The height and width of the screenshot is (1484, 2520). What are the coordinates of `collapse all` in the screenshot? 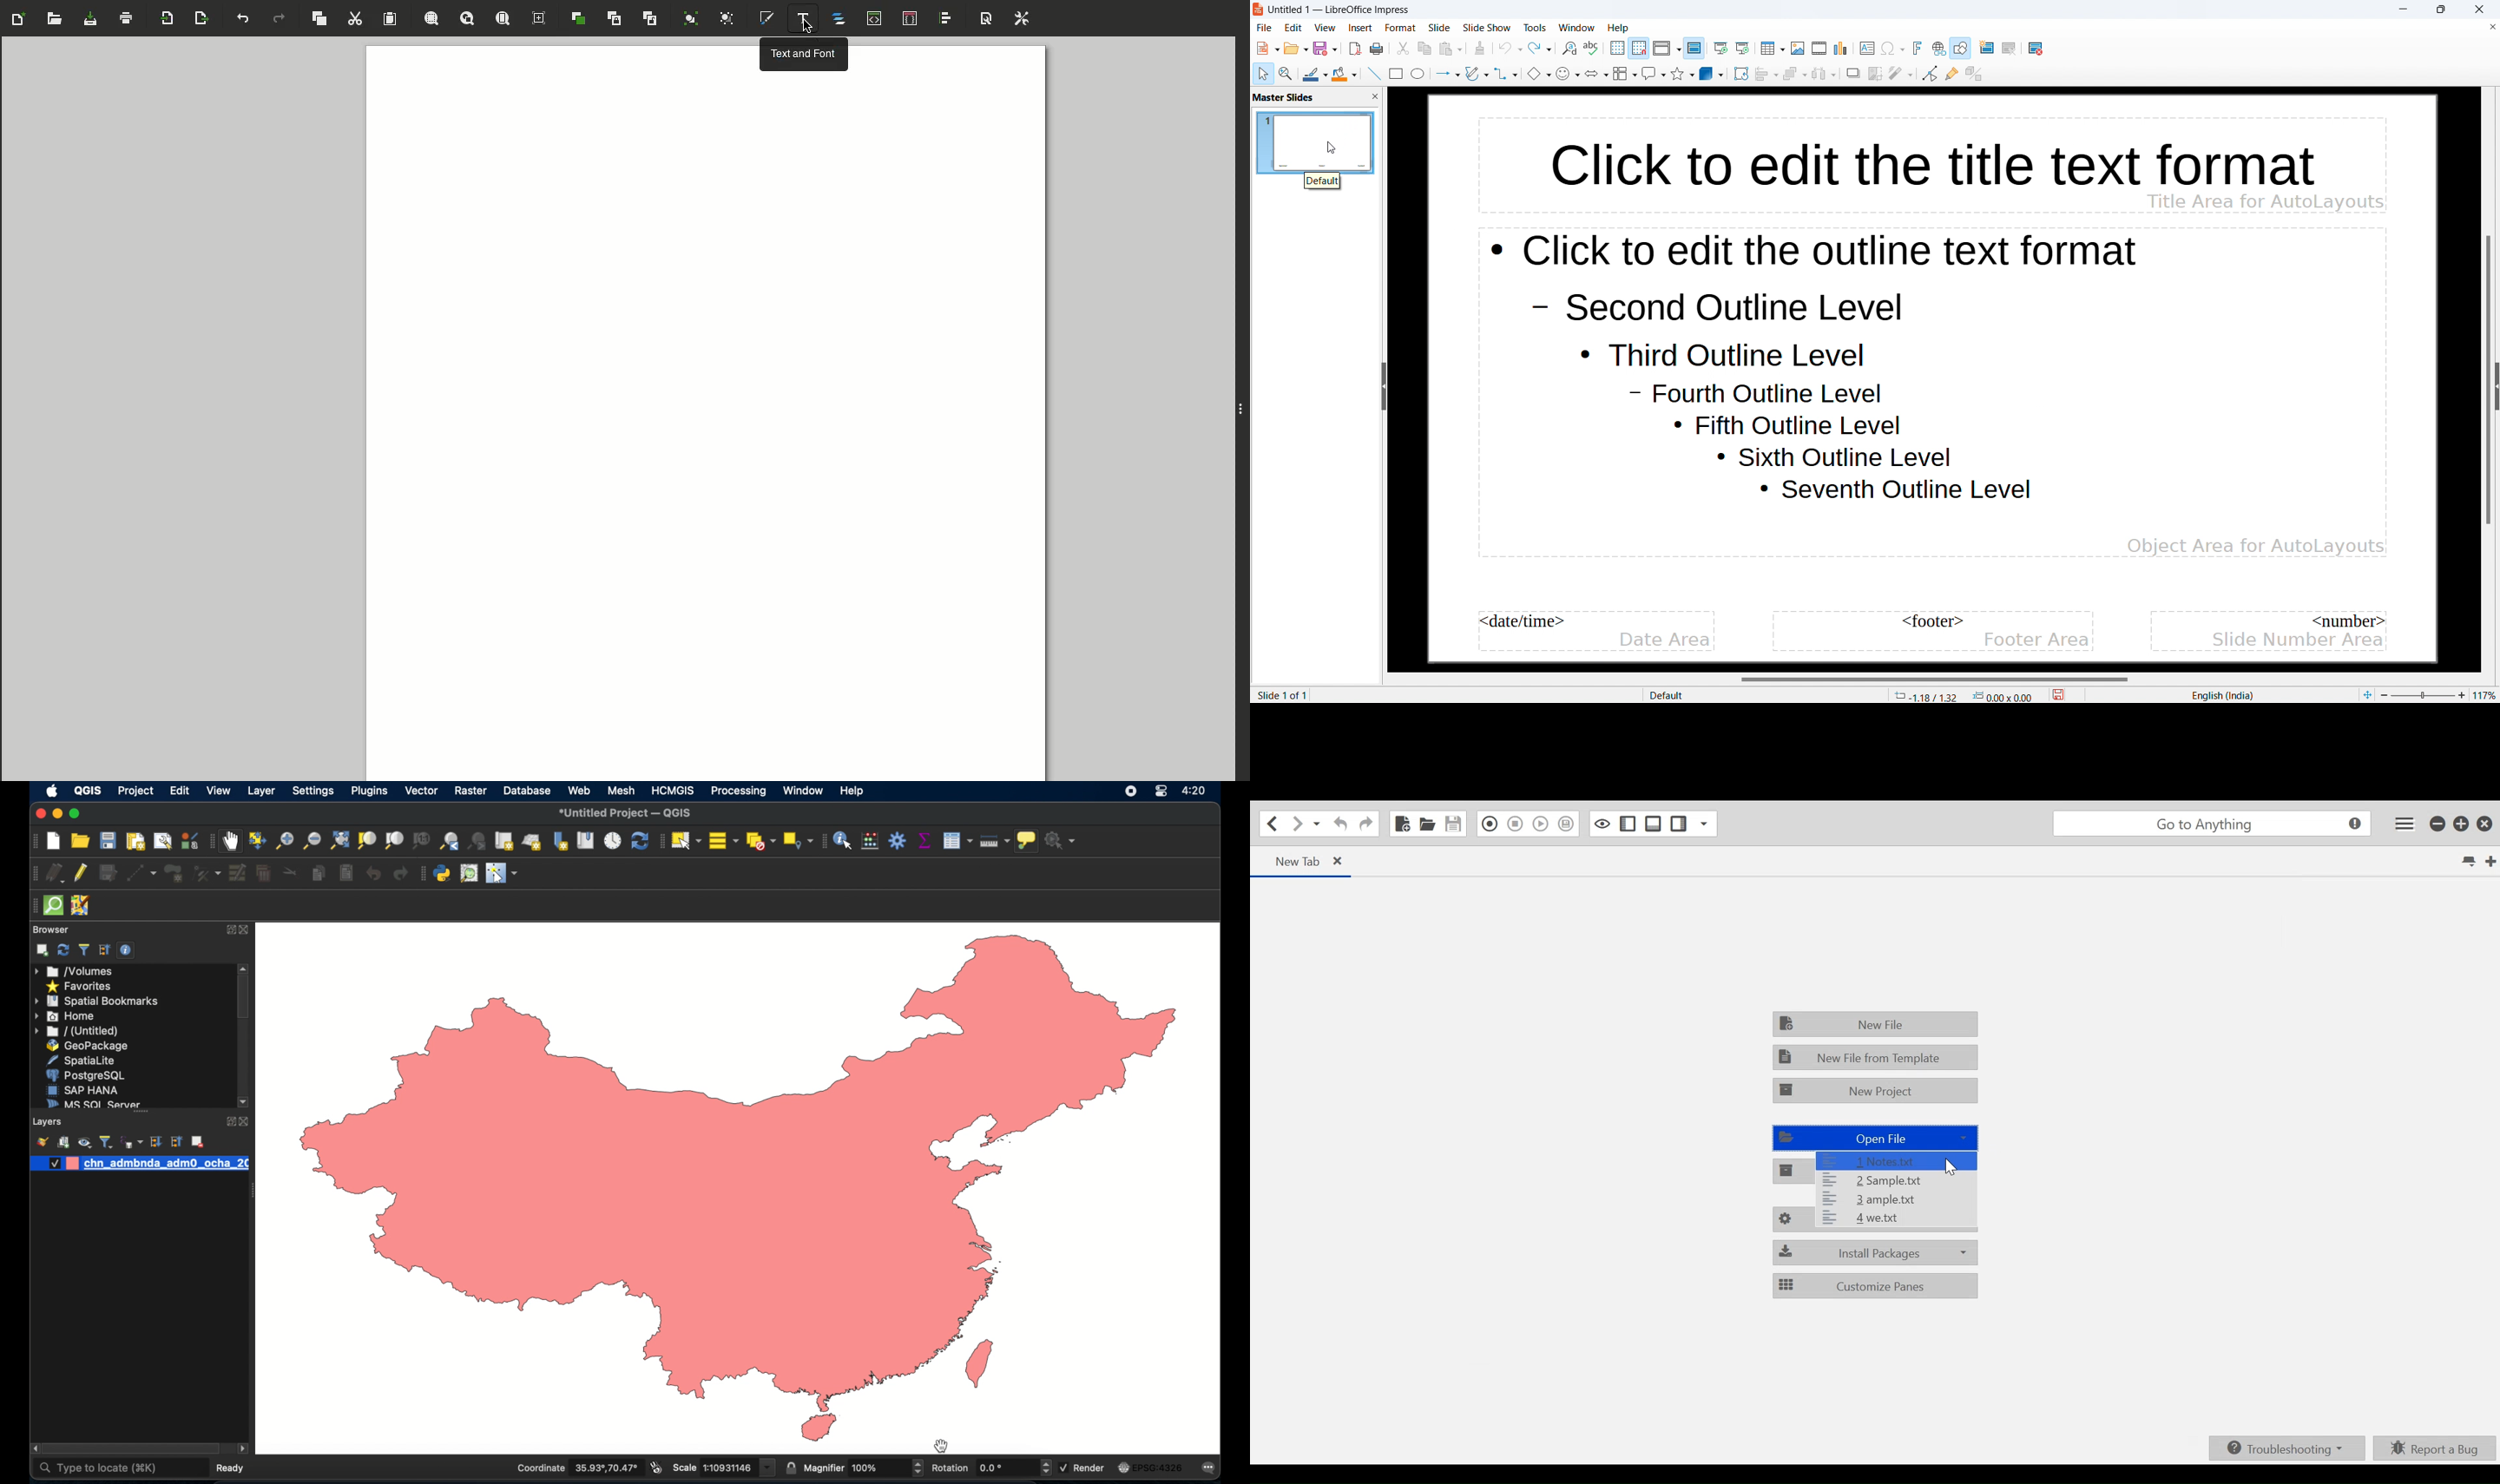 It's located at (105, 950).